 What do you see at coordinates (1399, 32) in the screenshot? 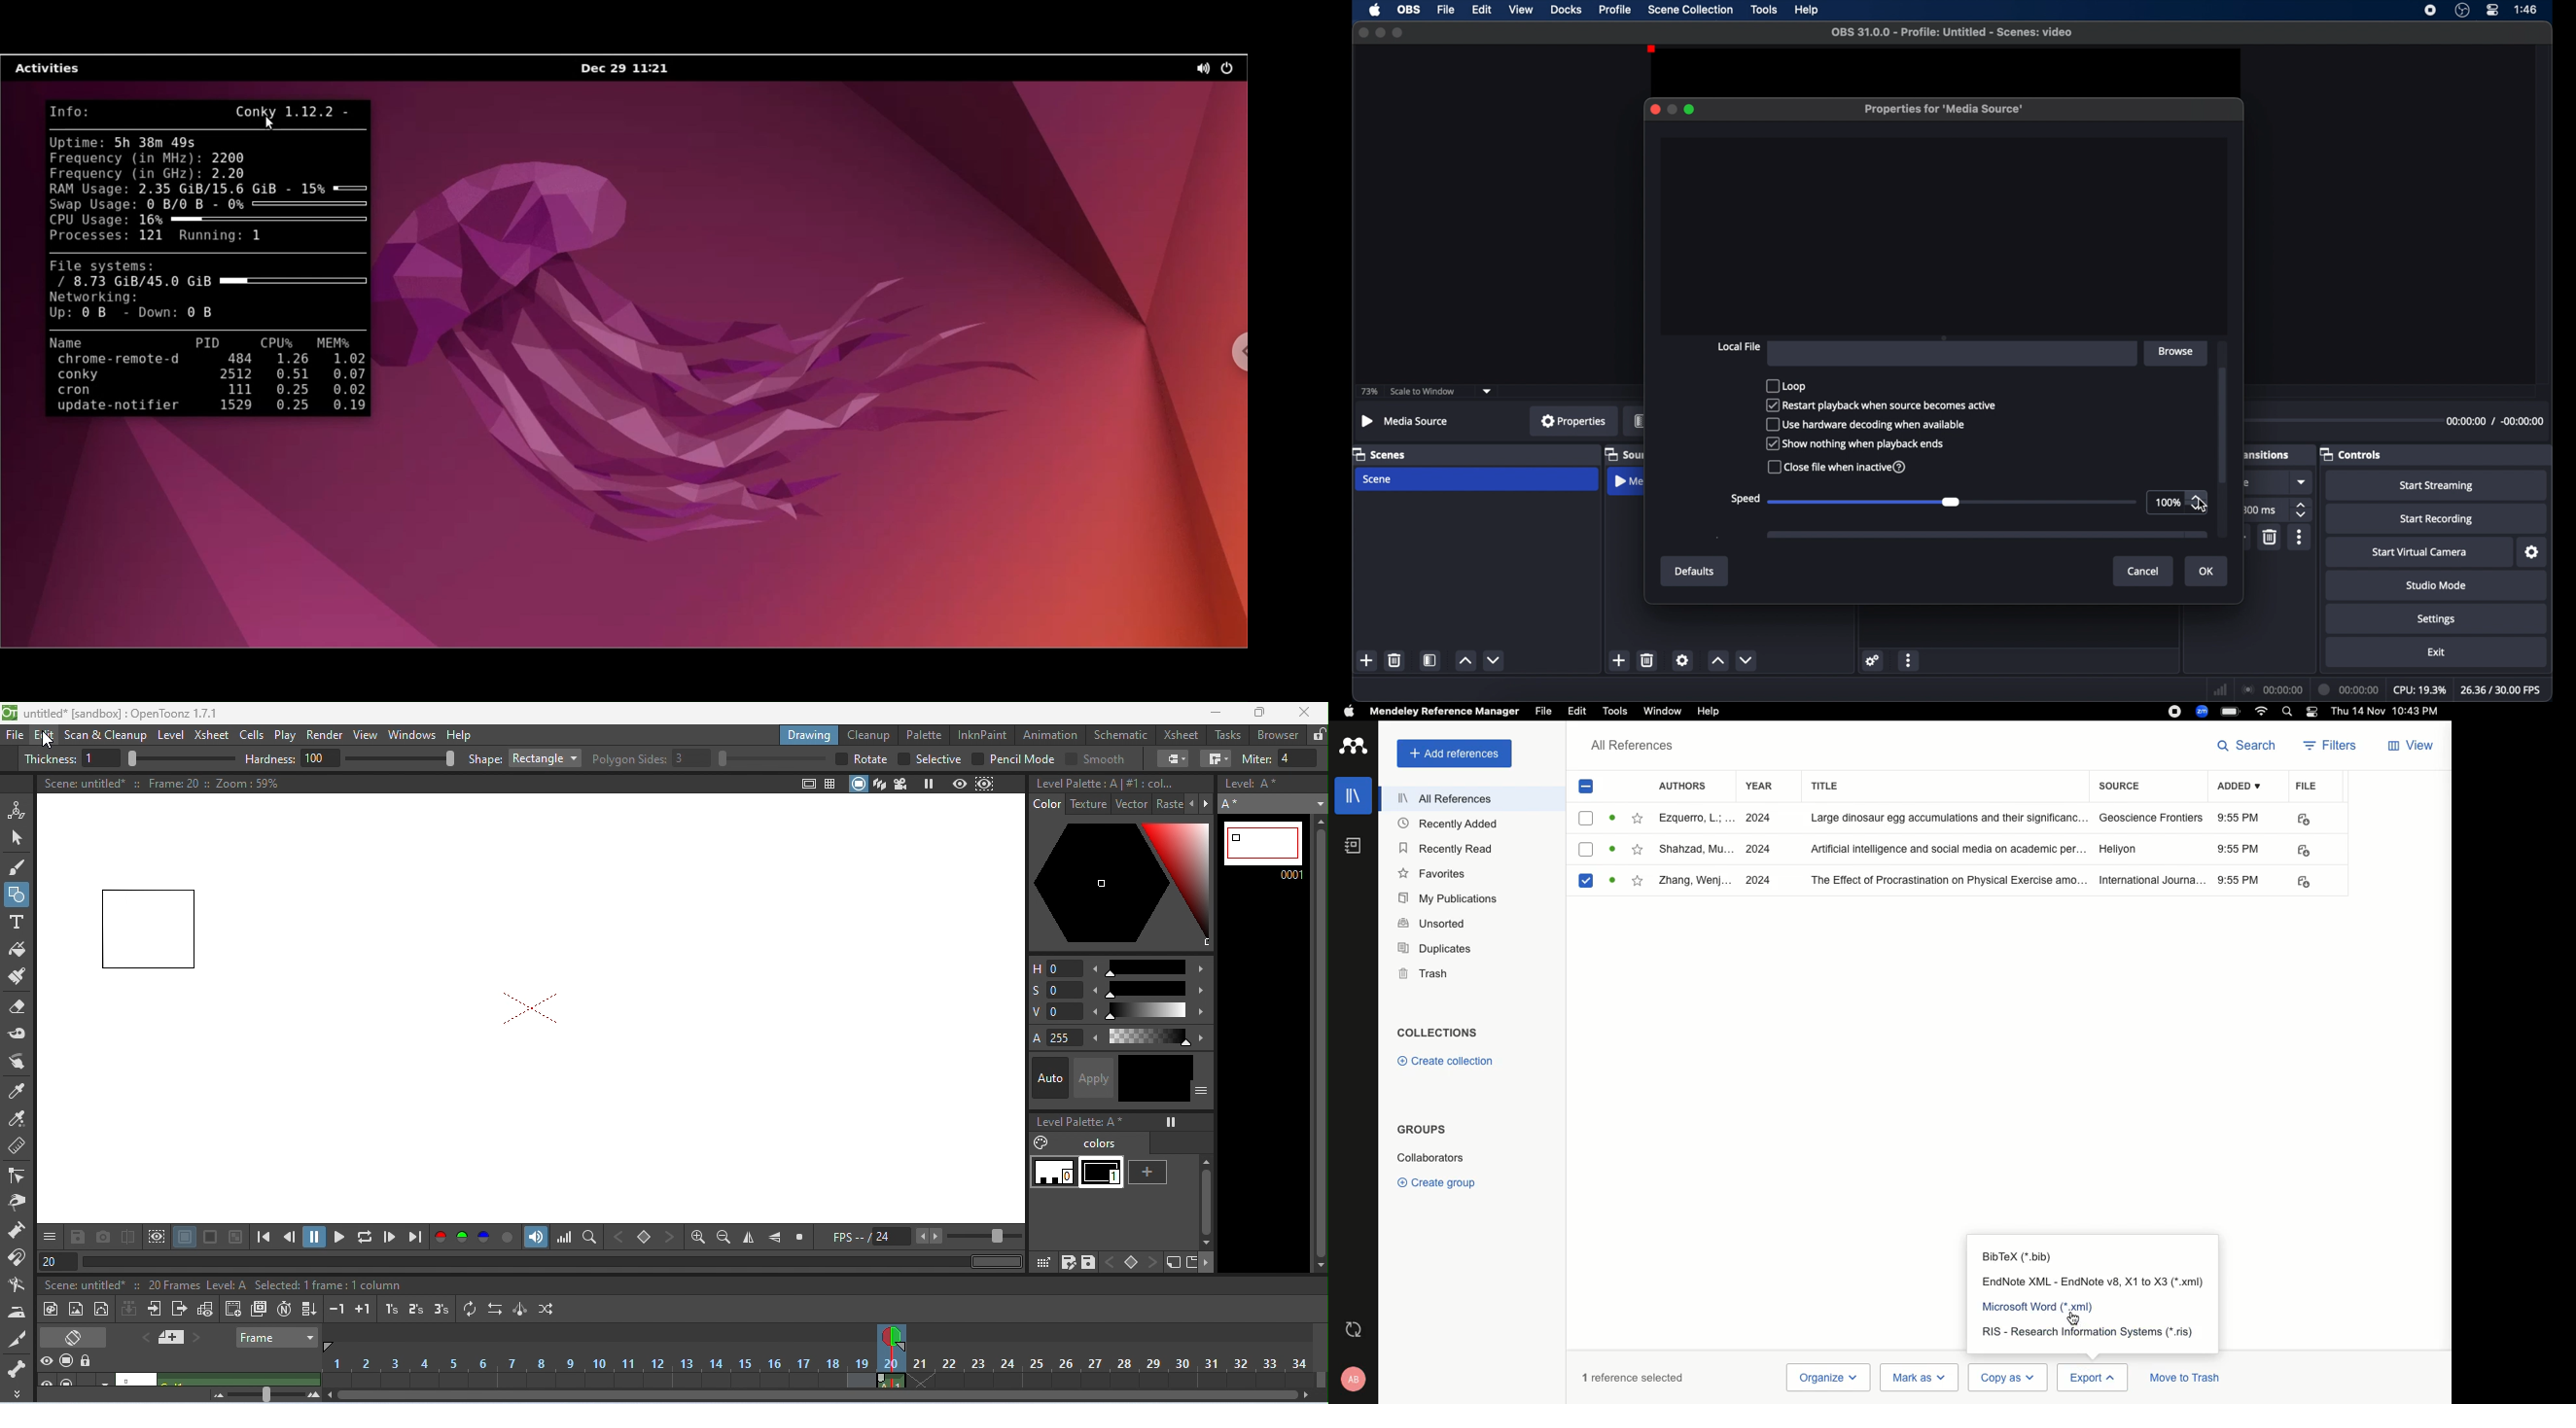
I see `maximize` at bounding box center [1399, 32].